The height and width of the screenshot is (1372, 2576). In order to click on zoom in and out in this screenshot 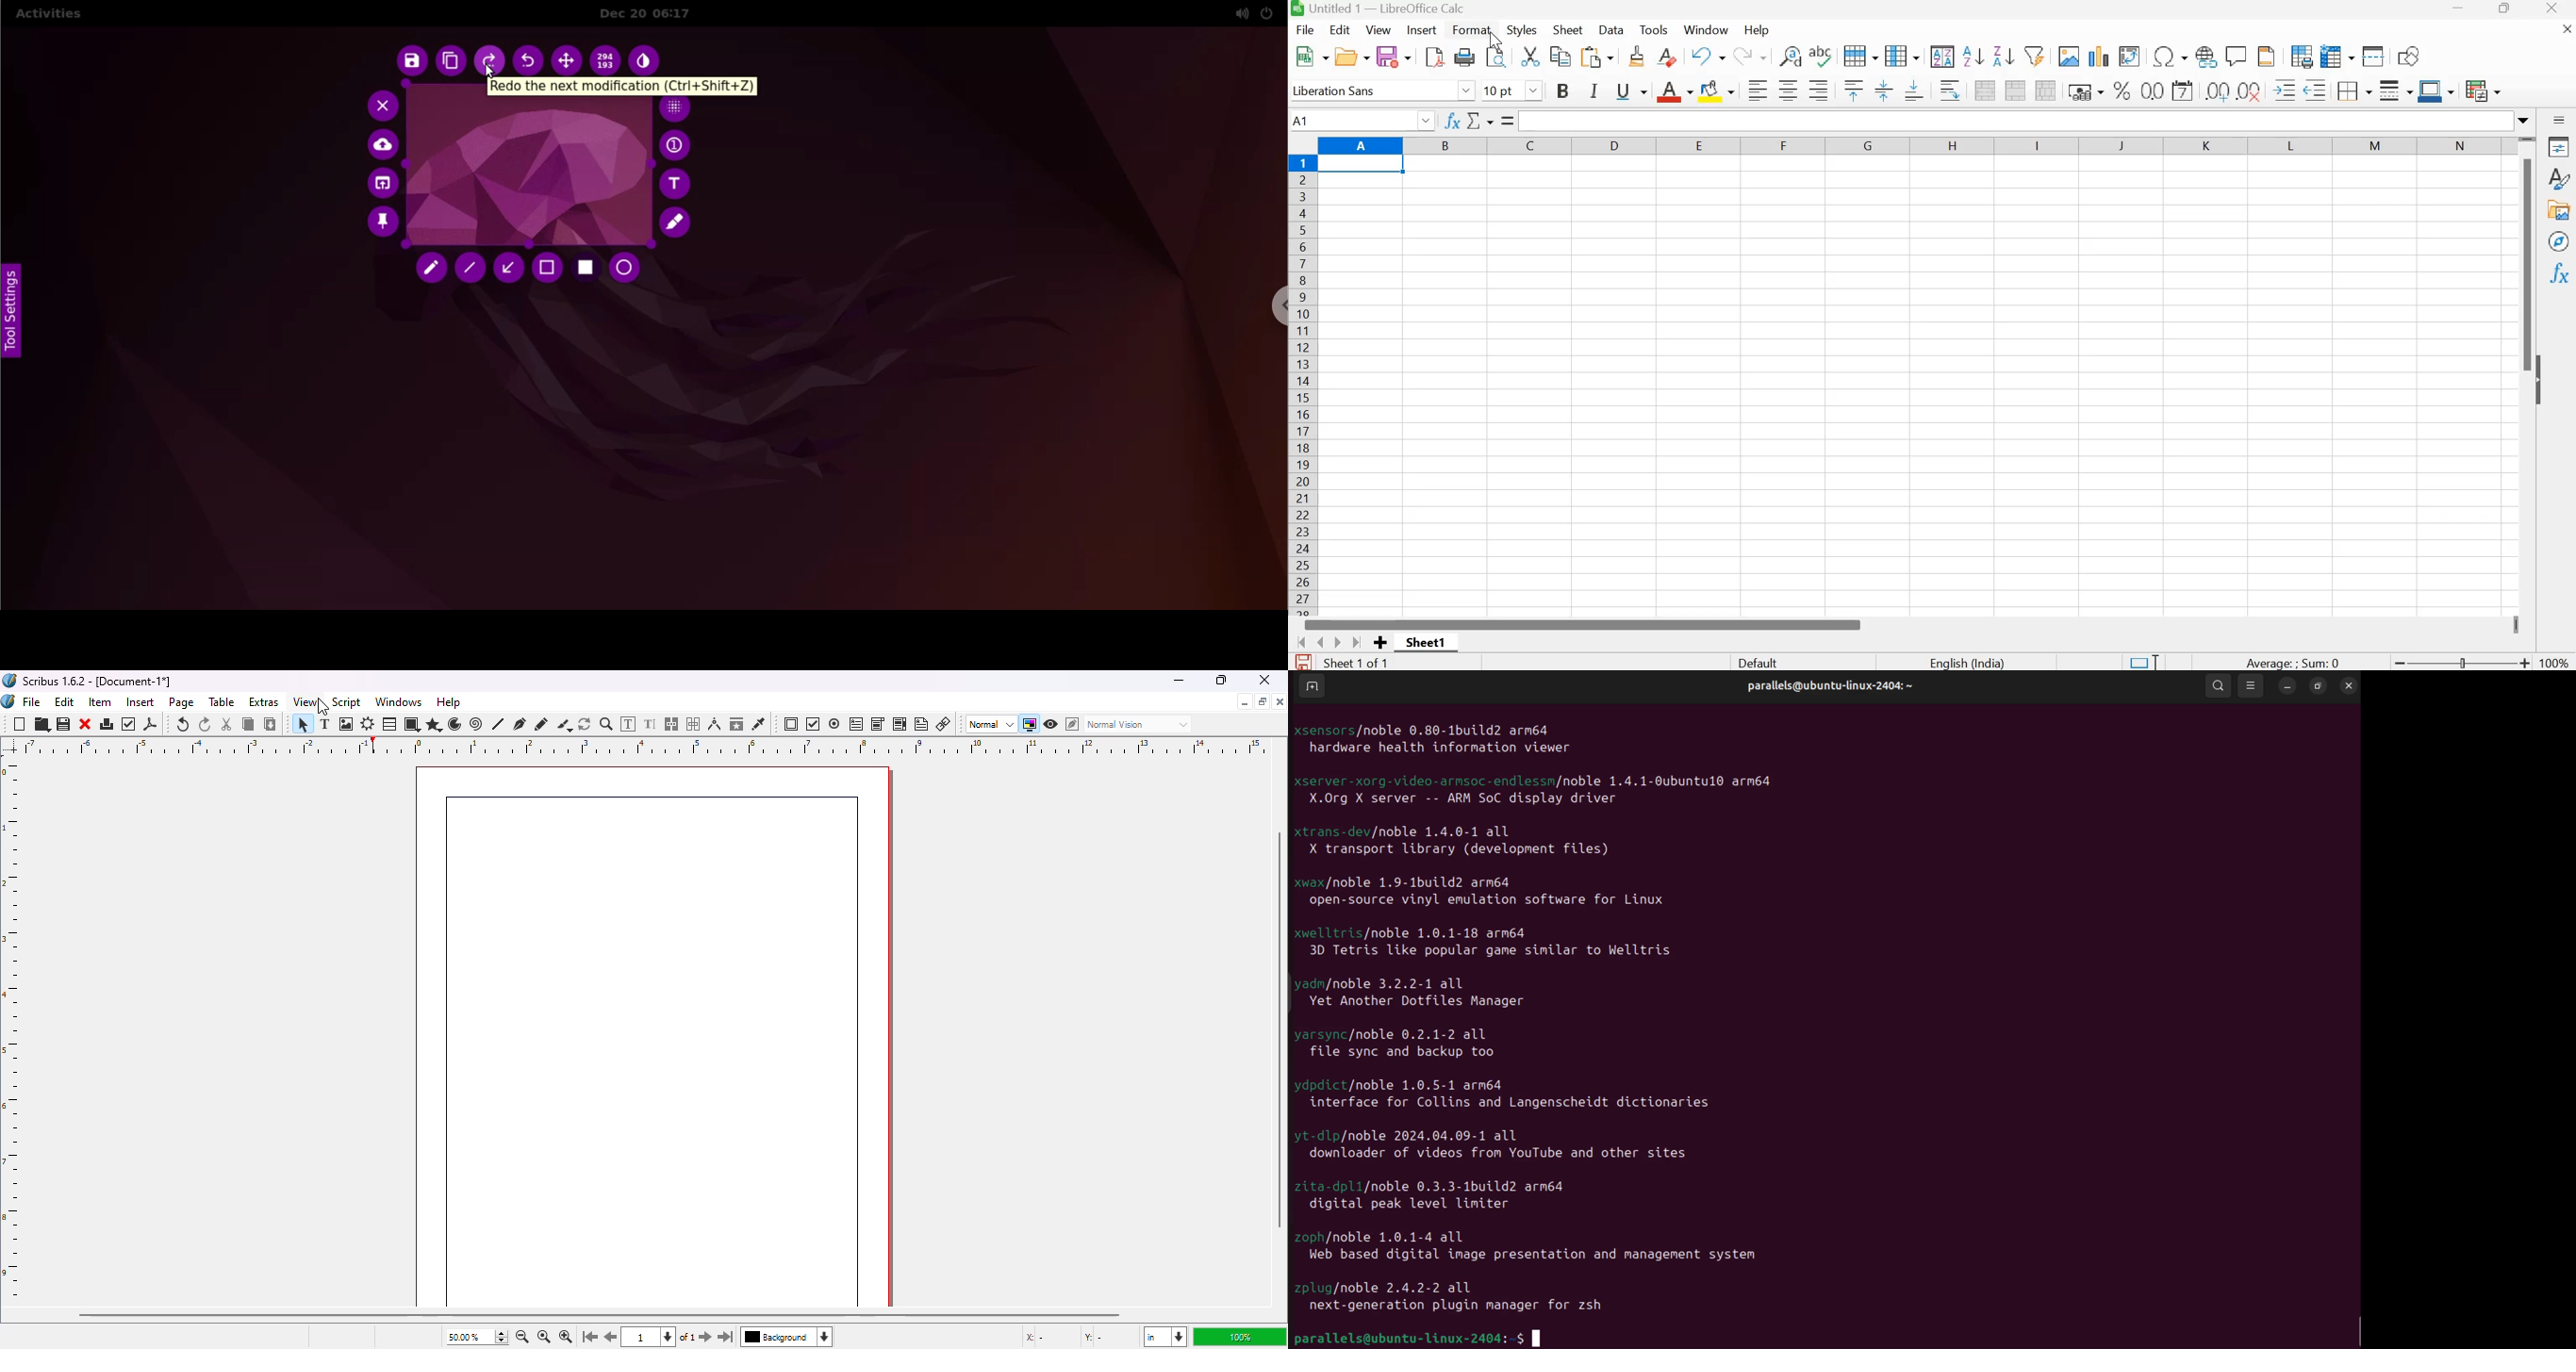, I will do `click(500, 1337)`.